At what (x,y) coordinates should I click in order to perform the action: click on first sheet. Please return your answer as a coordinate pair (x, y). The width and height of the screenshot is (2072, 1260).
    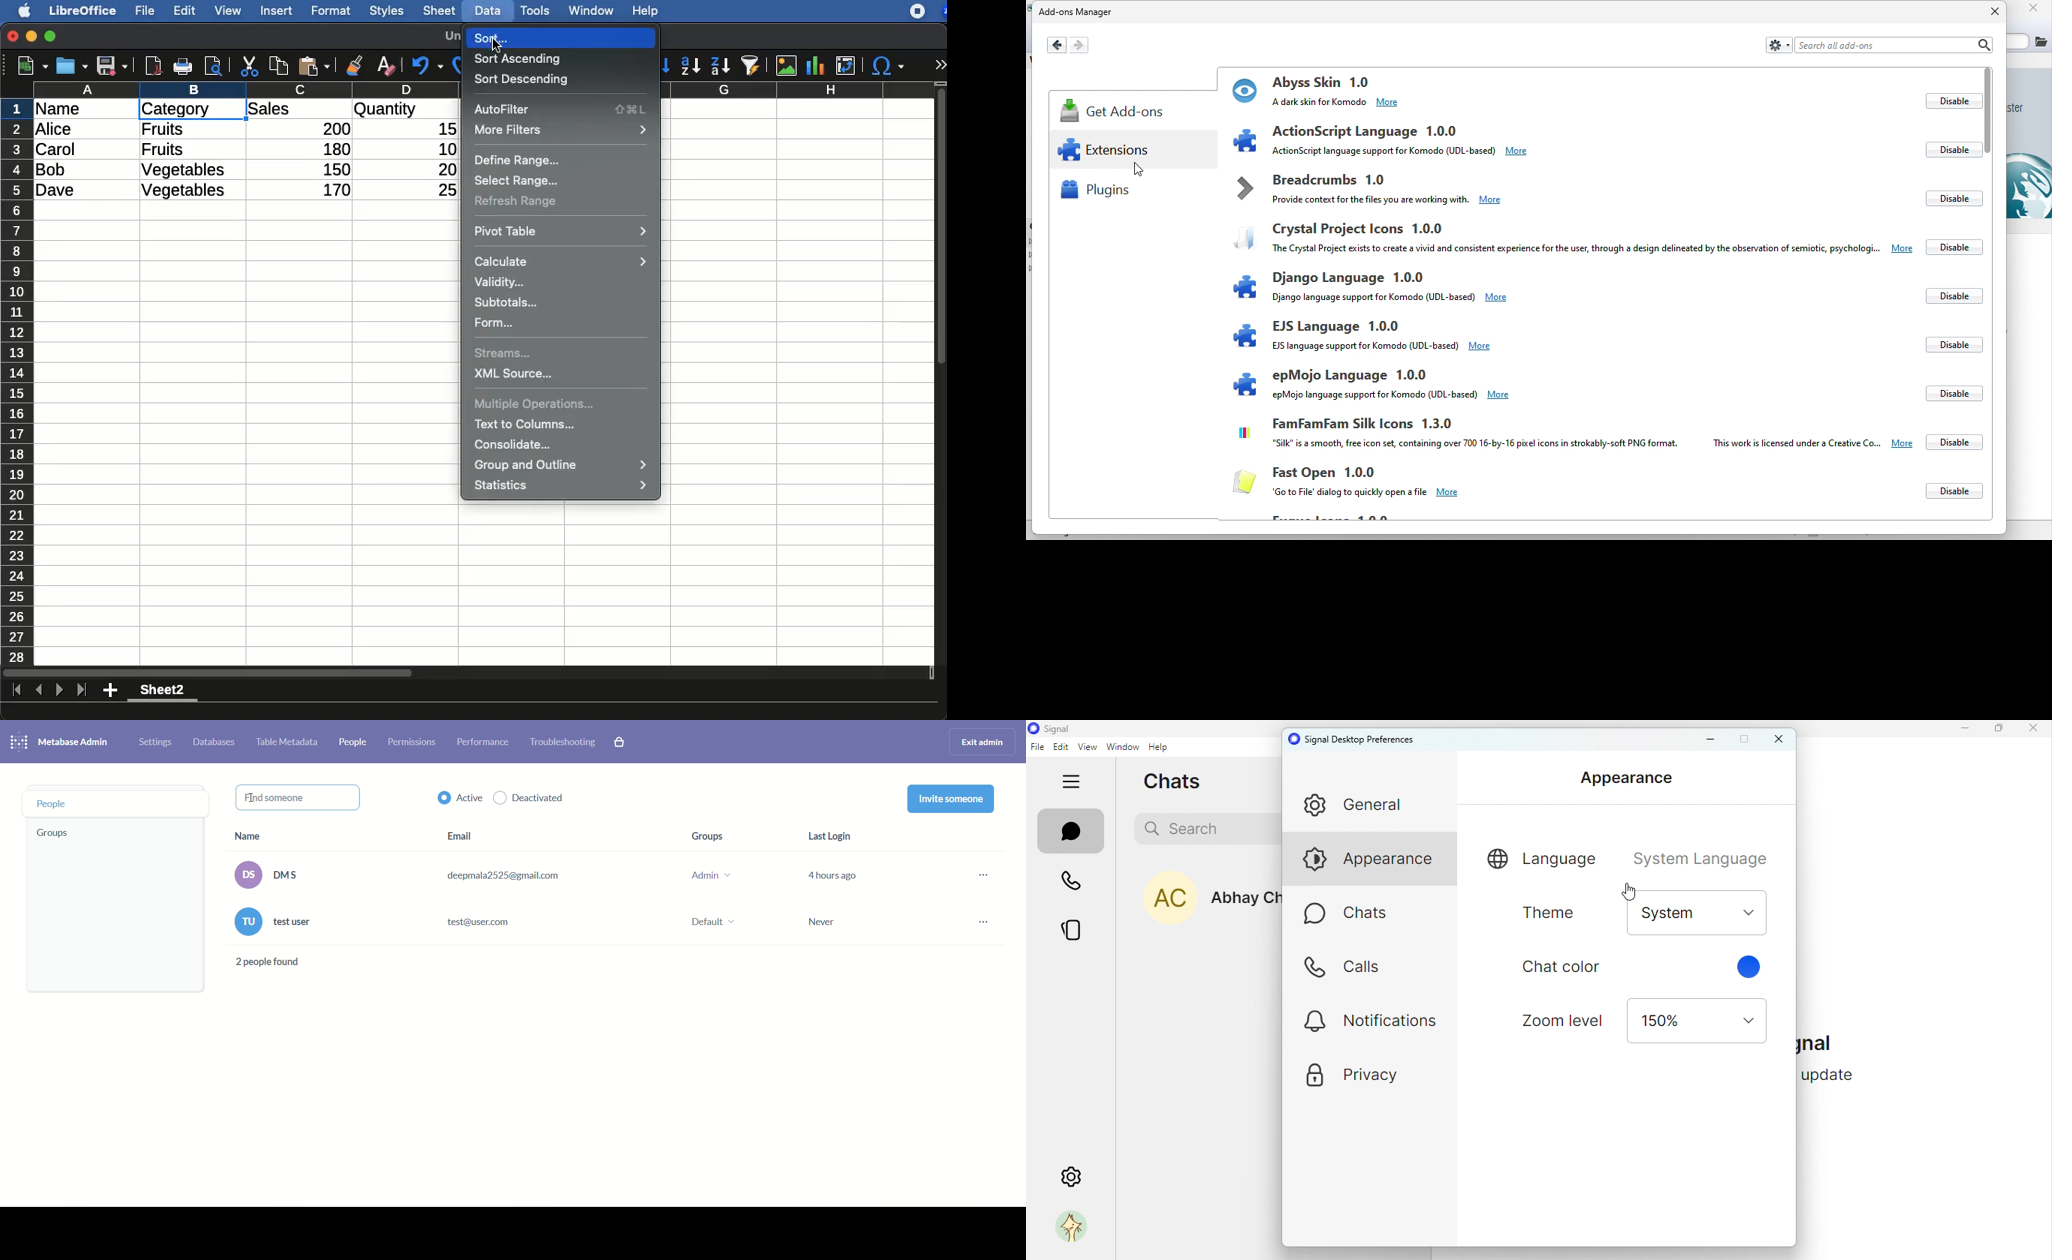
    Looking at the image, I should click on (18, 690).